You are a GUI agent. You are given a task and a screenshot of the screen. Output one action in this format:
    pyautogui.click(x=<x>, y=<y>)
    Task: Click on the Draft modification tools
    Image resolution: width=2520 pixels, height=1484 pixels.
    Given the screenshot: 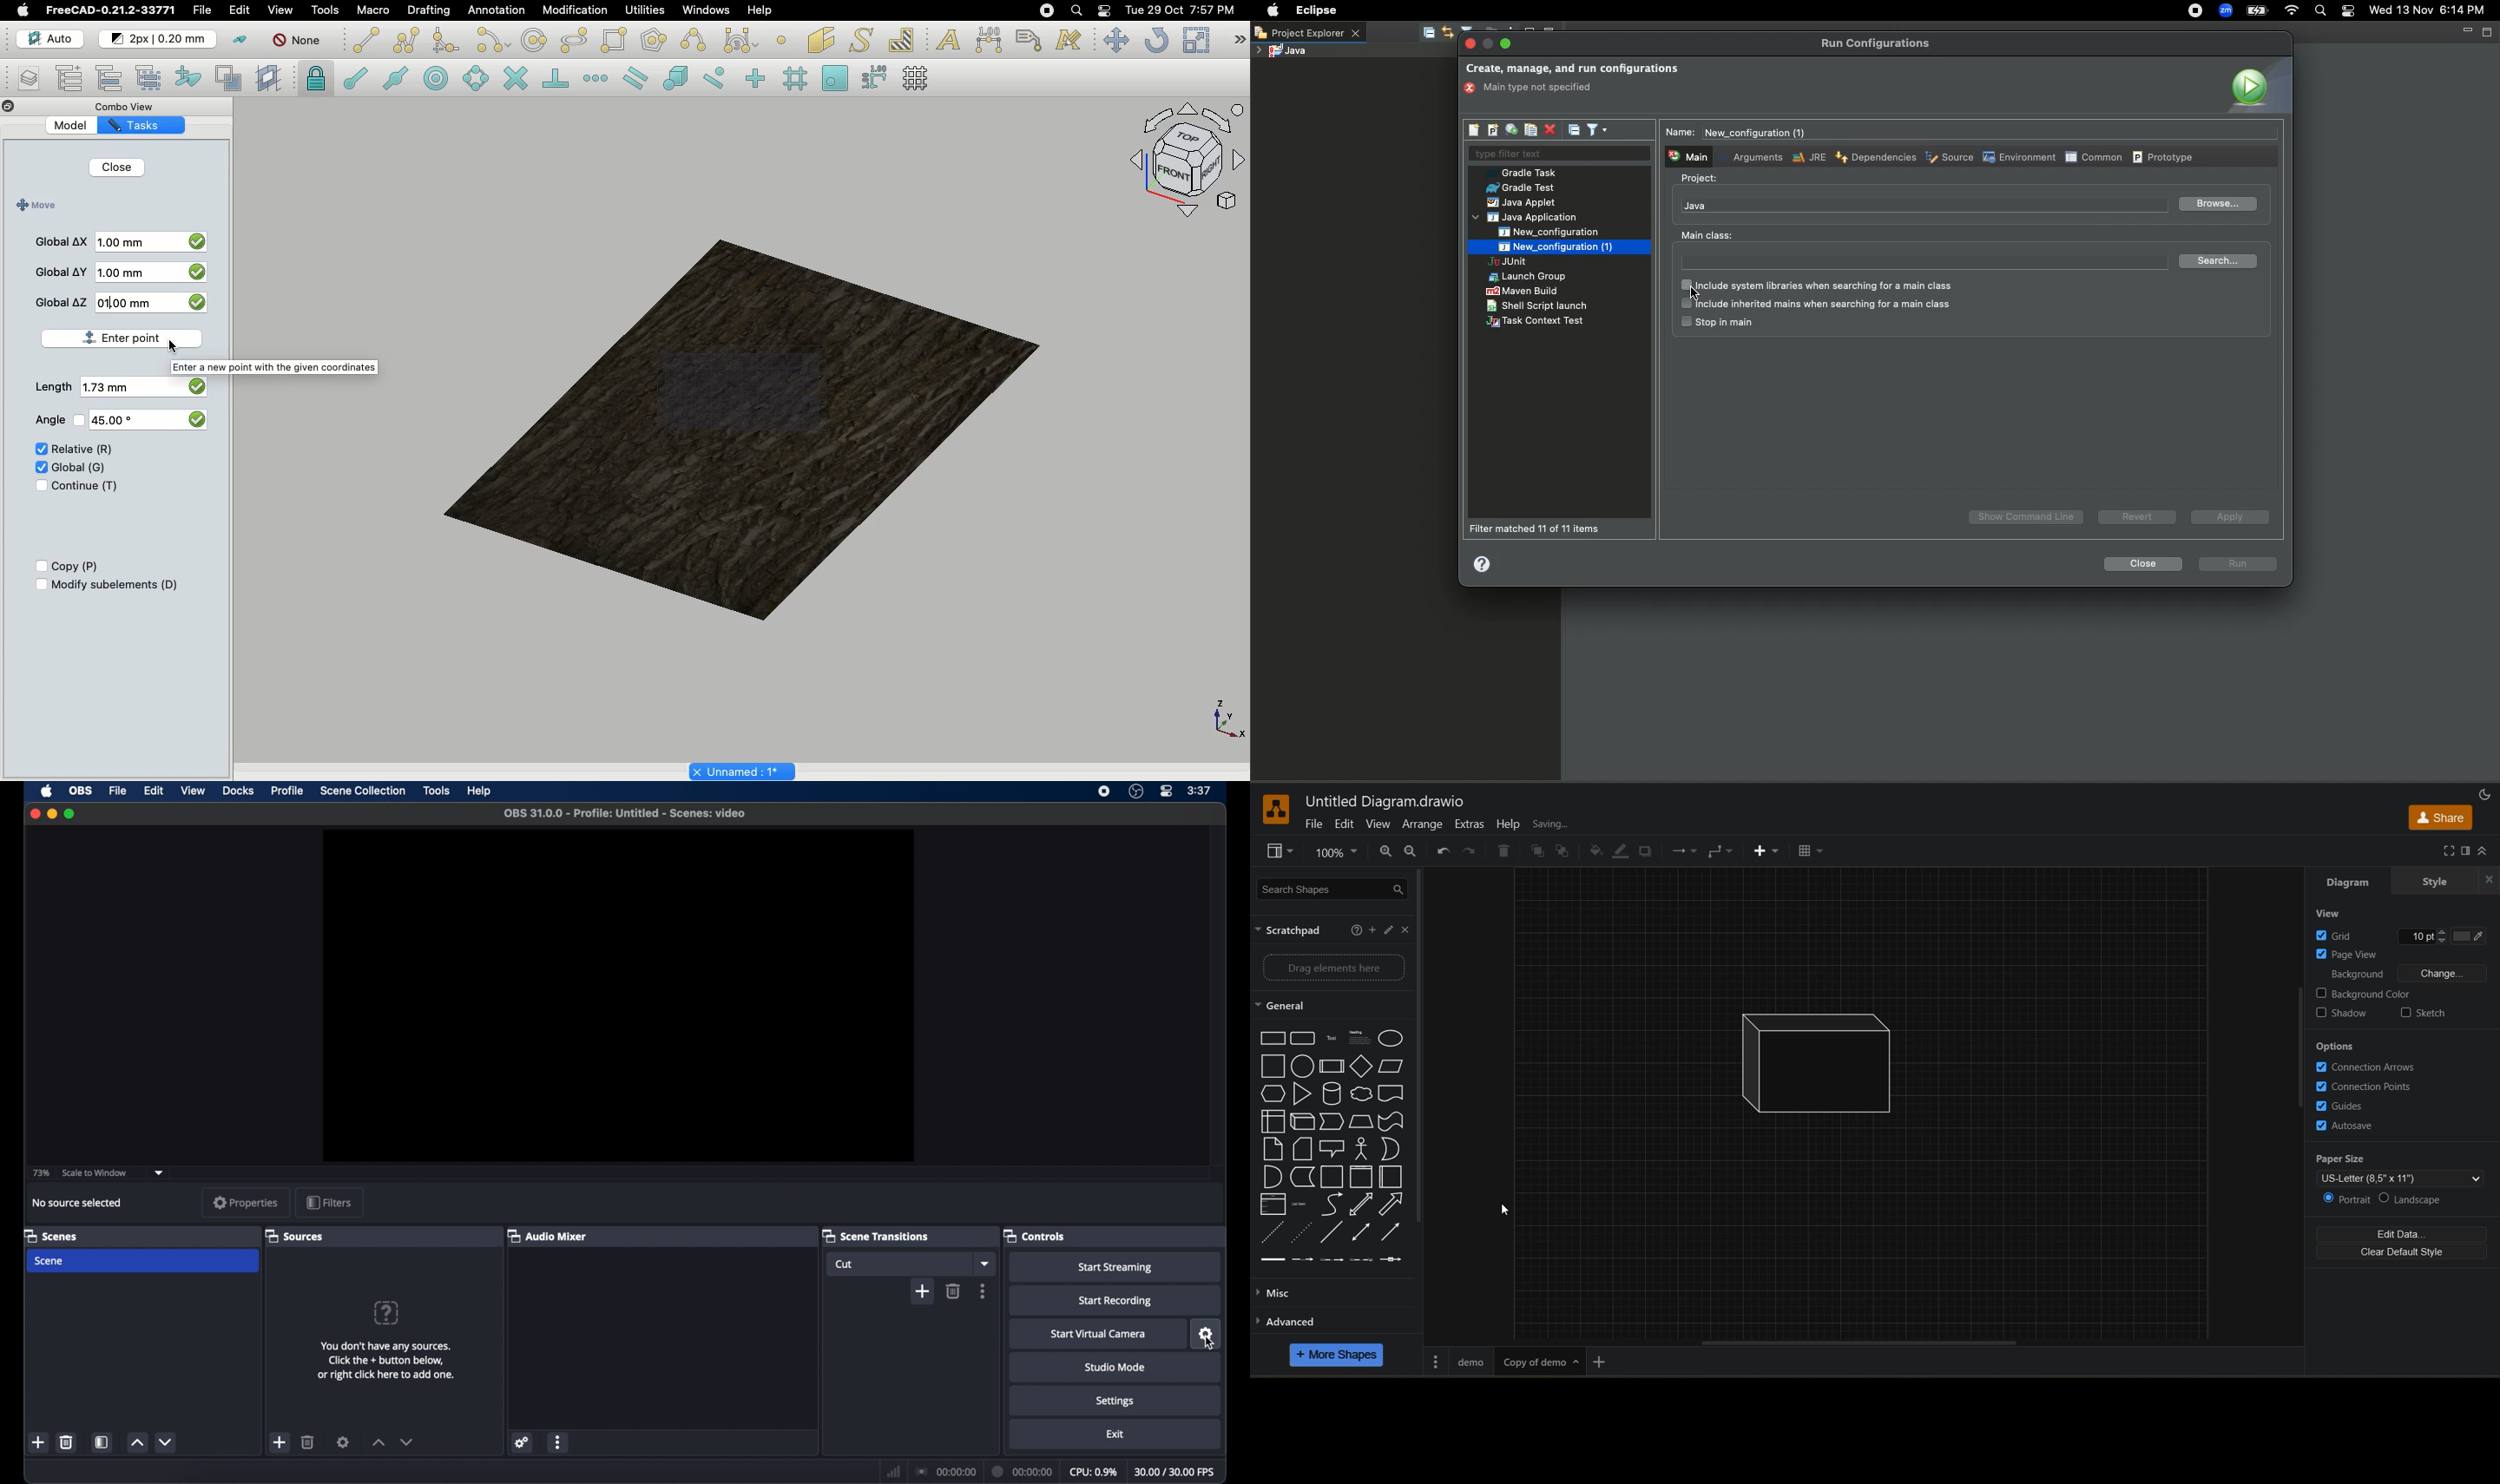 What is the action you would take?
    pyautogui.click(x=1239, y=42)
    